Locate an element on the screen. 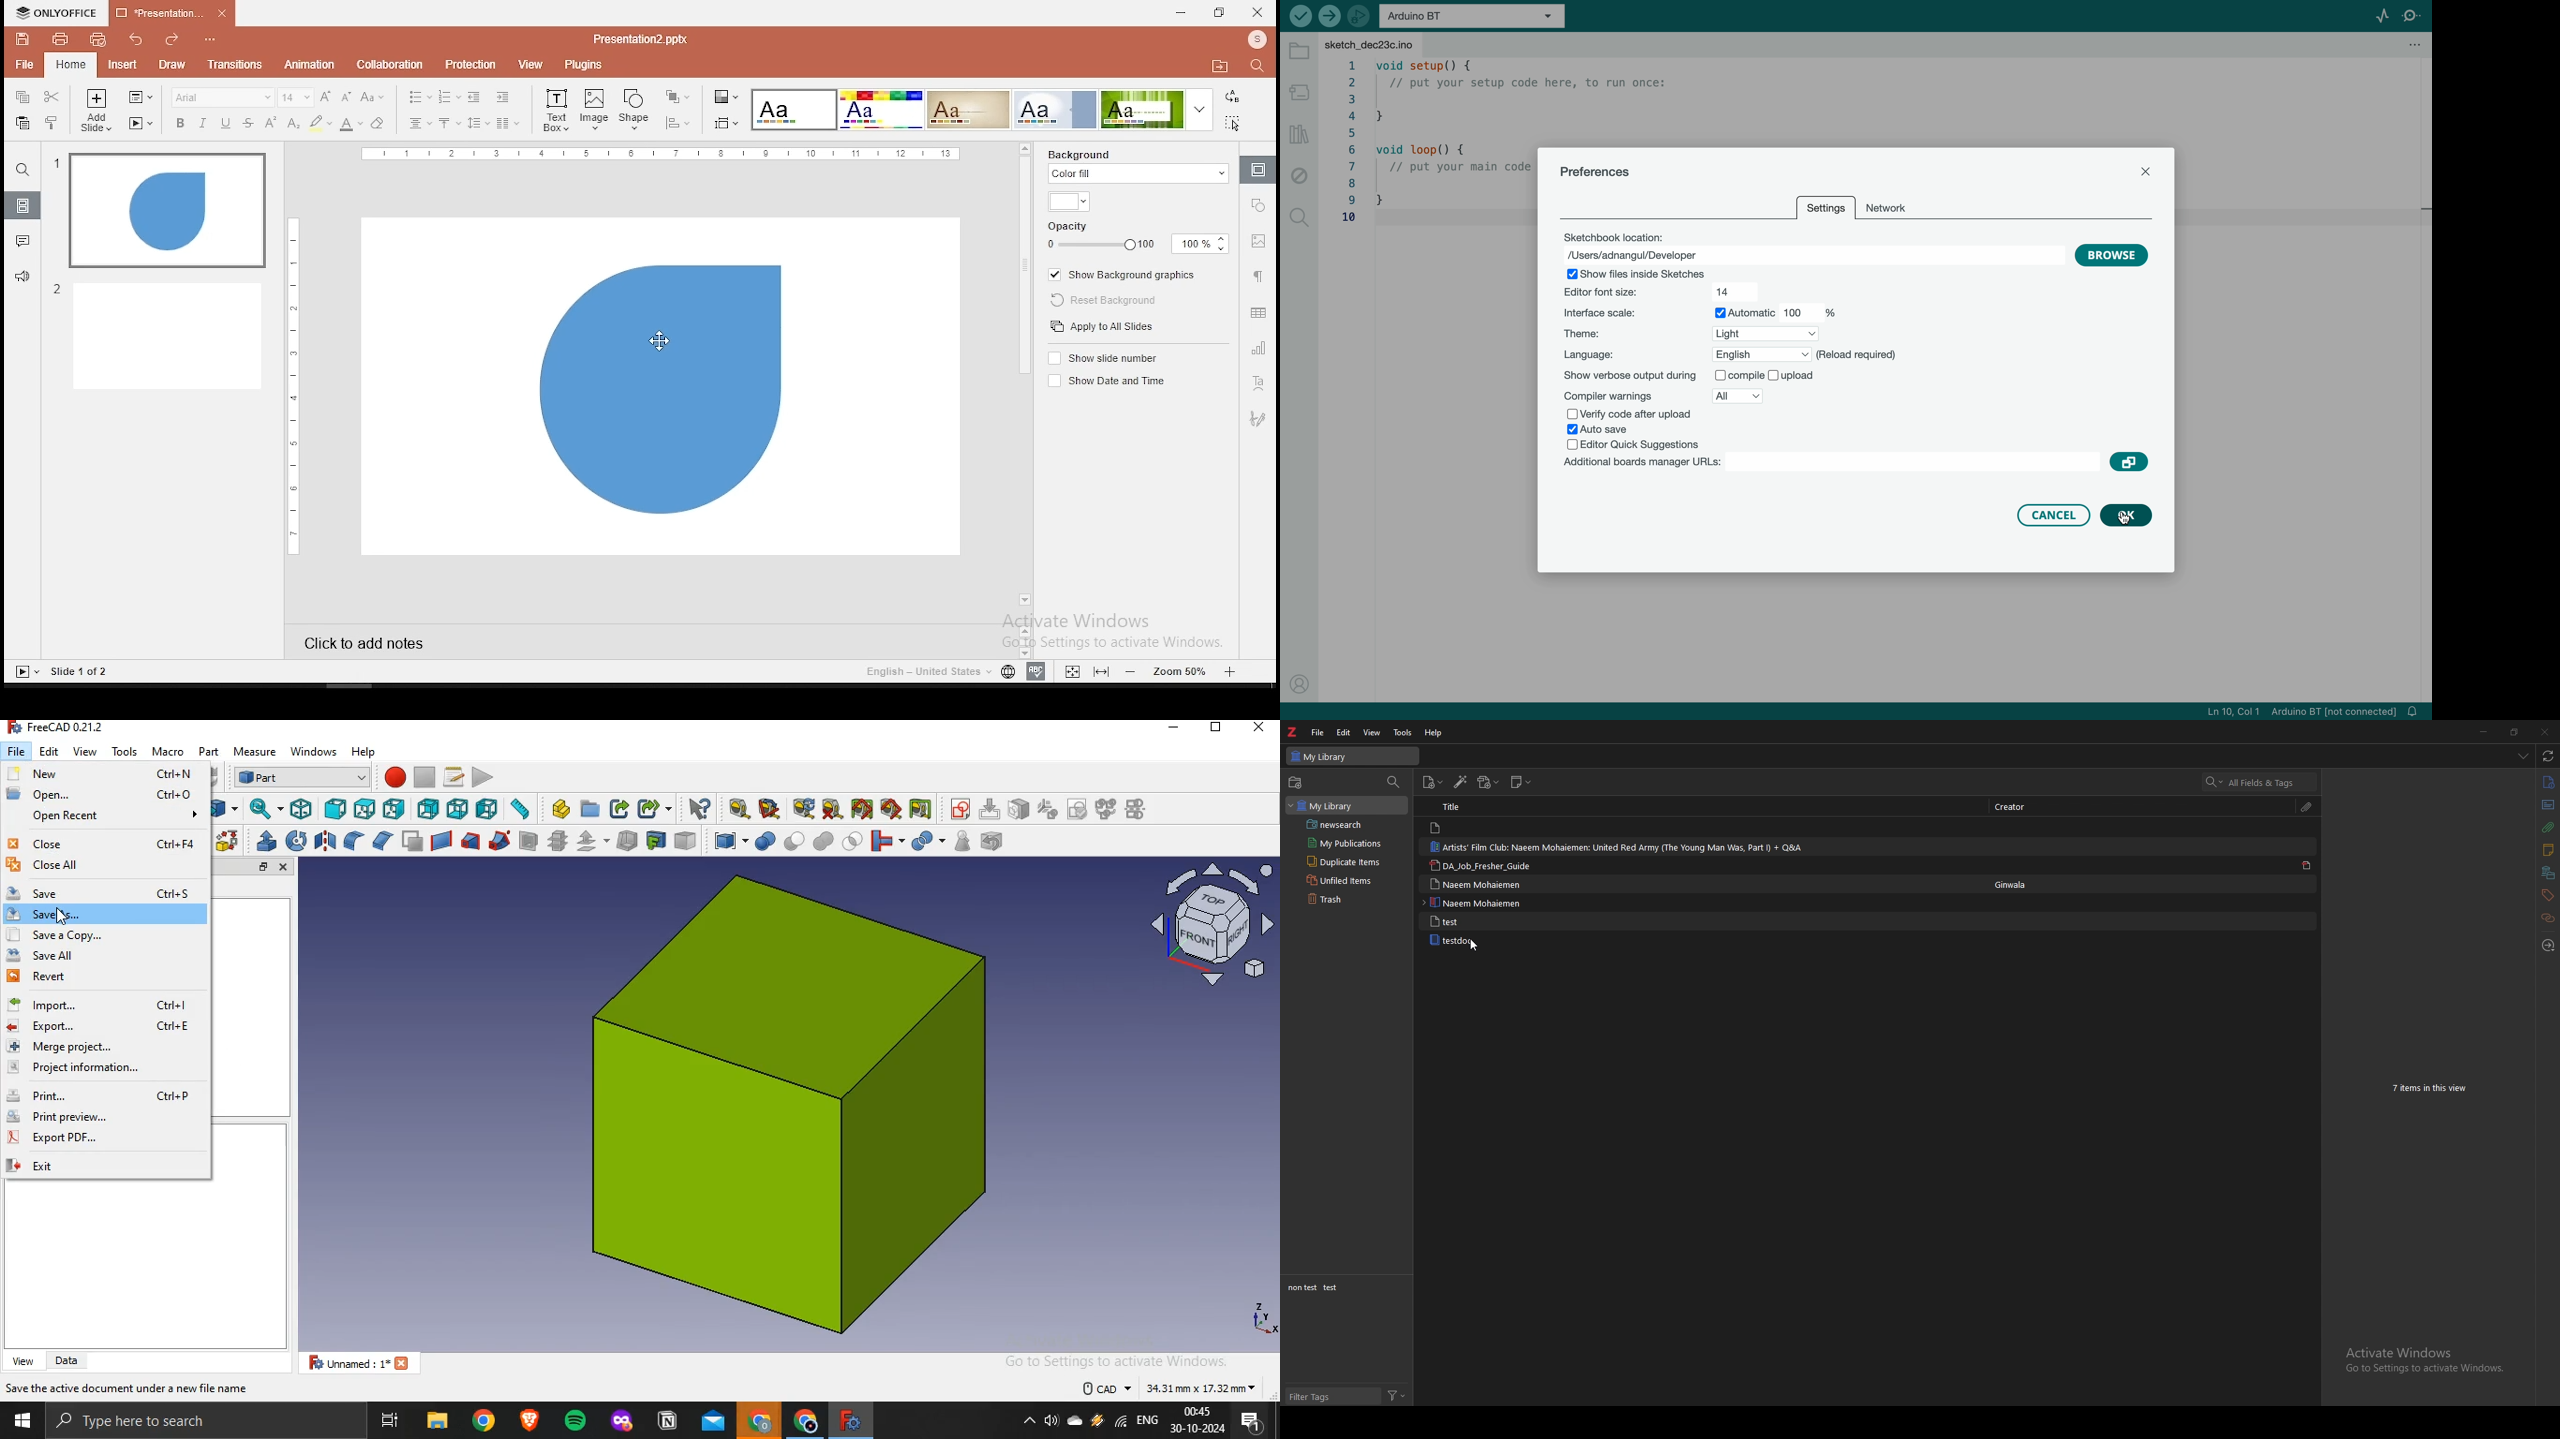  support and feedback is located at coordinates (22, 276).